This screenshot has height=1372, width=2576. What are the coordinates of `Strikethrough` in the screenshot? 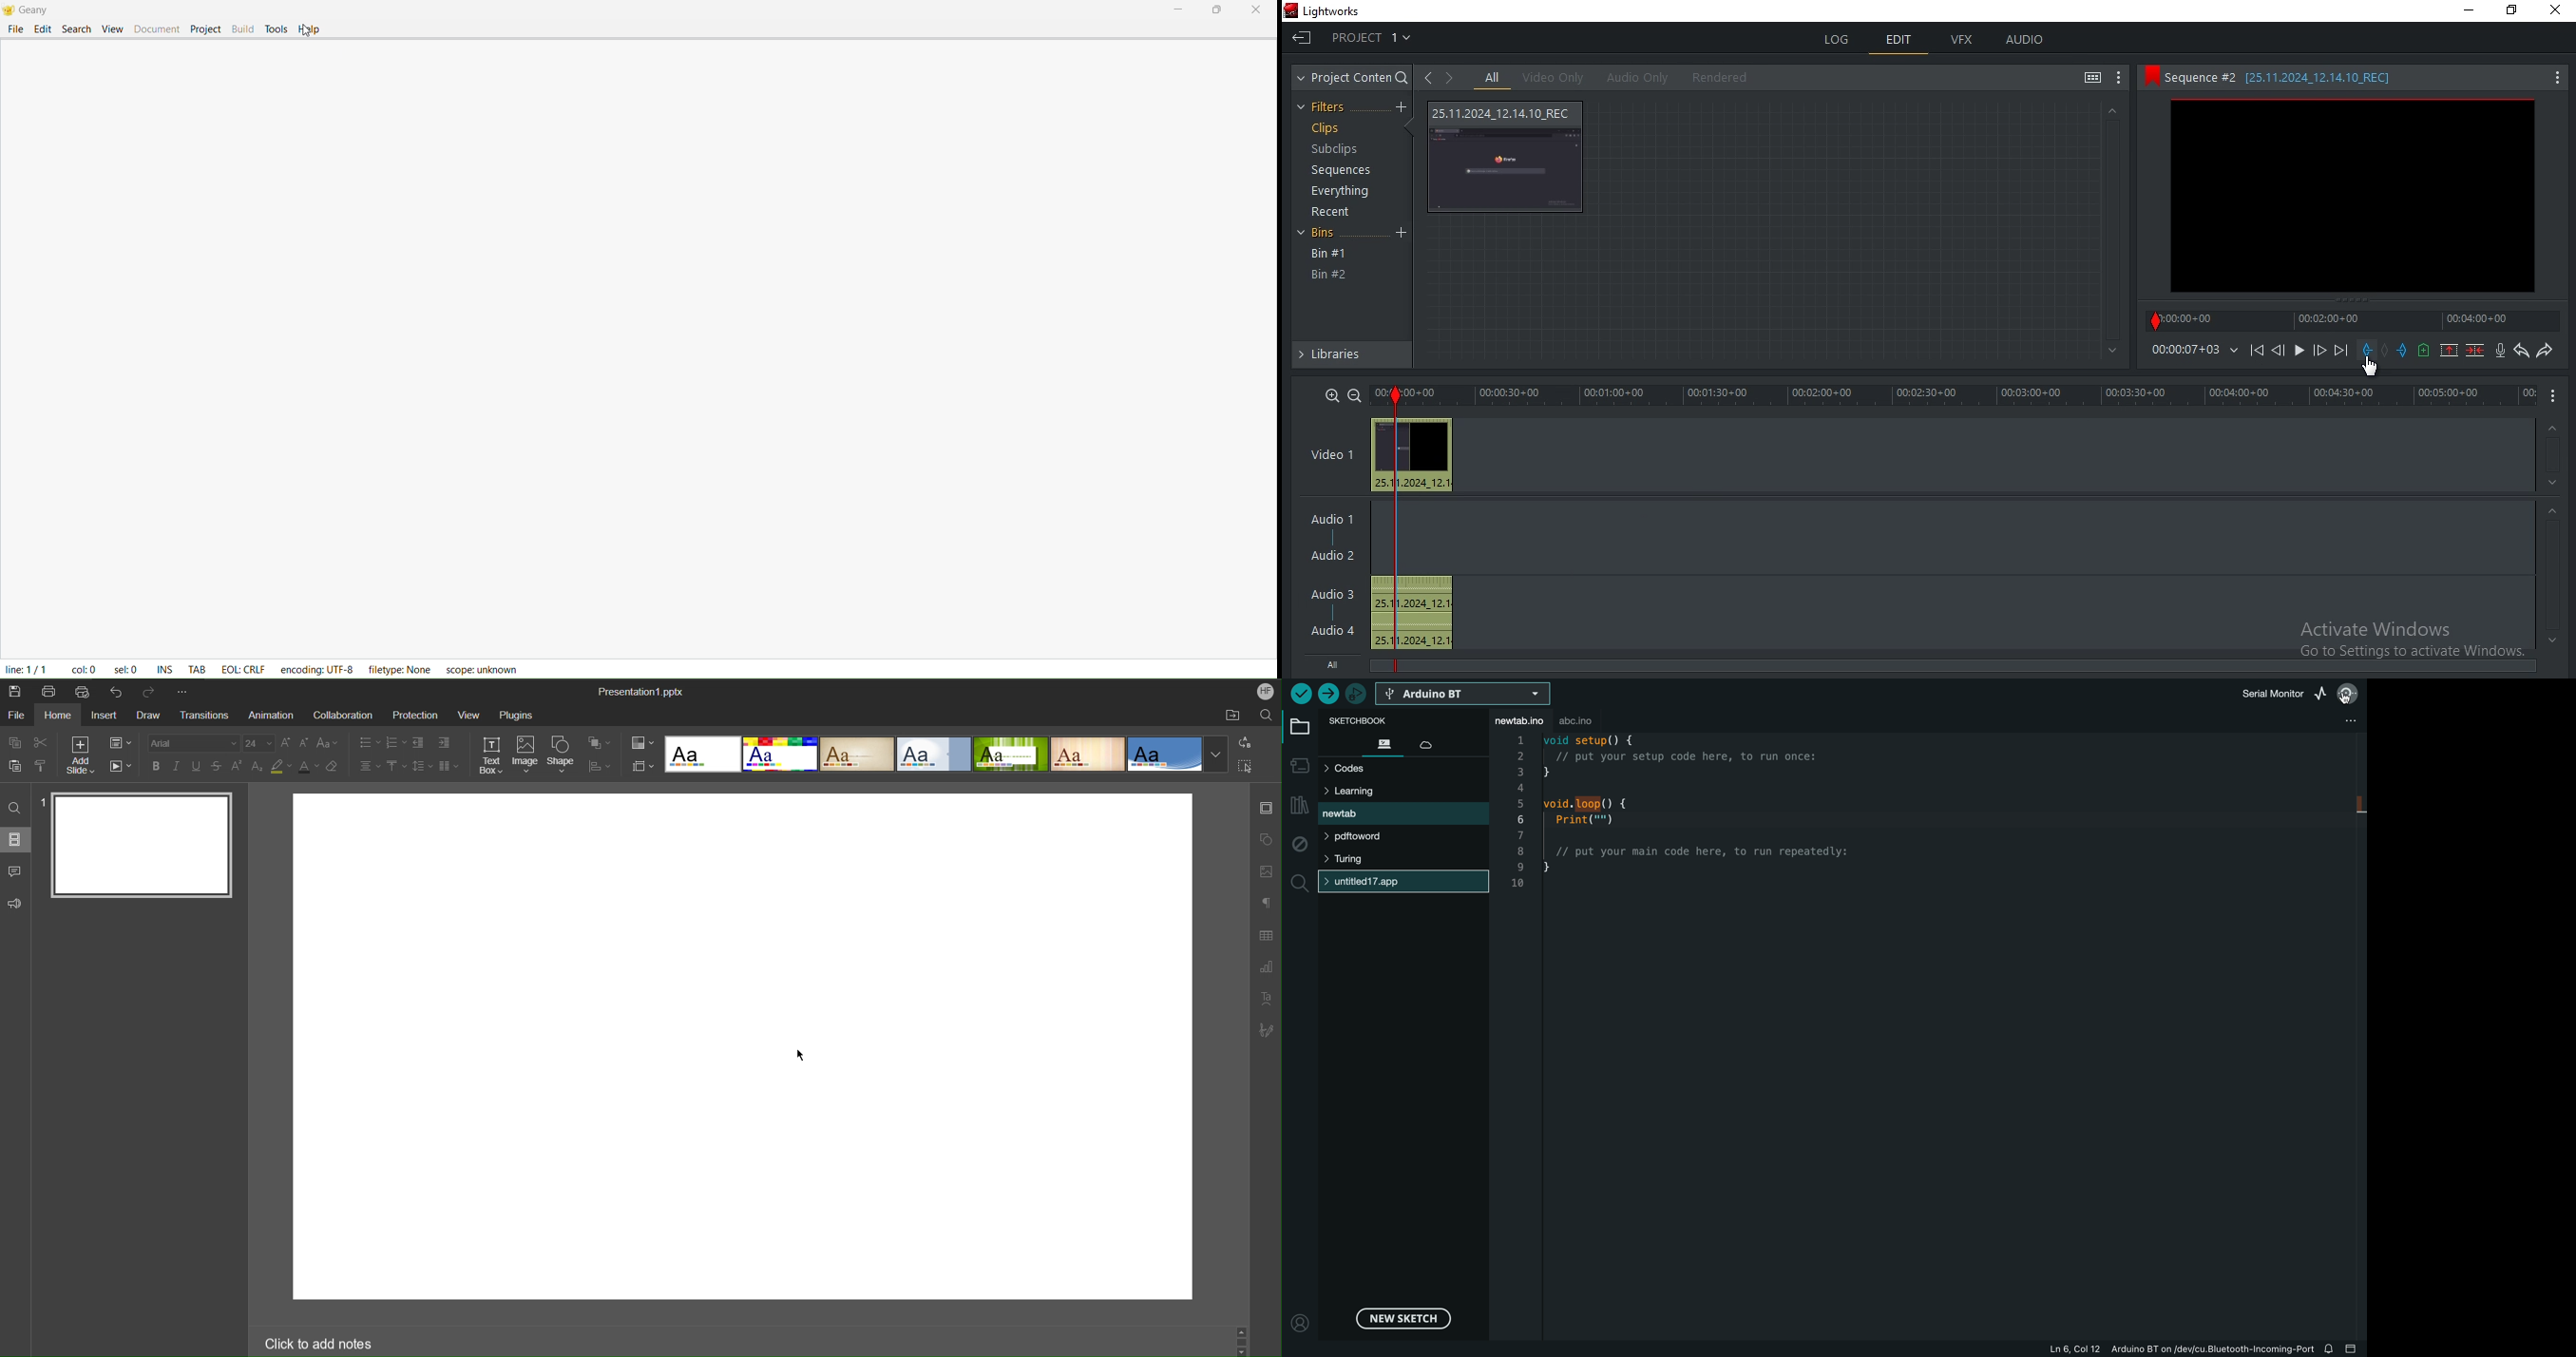 It's located at (217, 767).